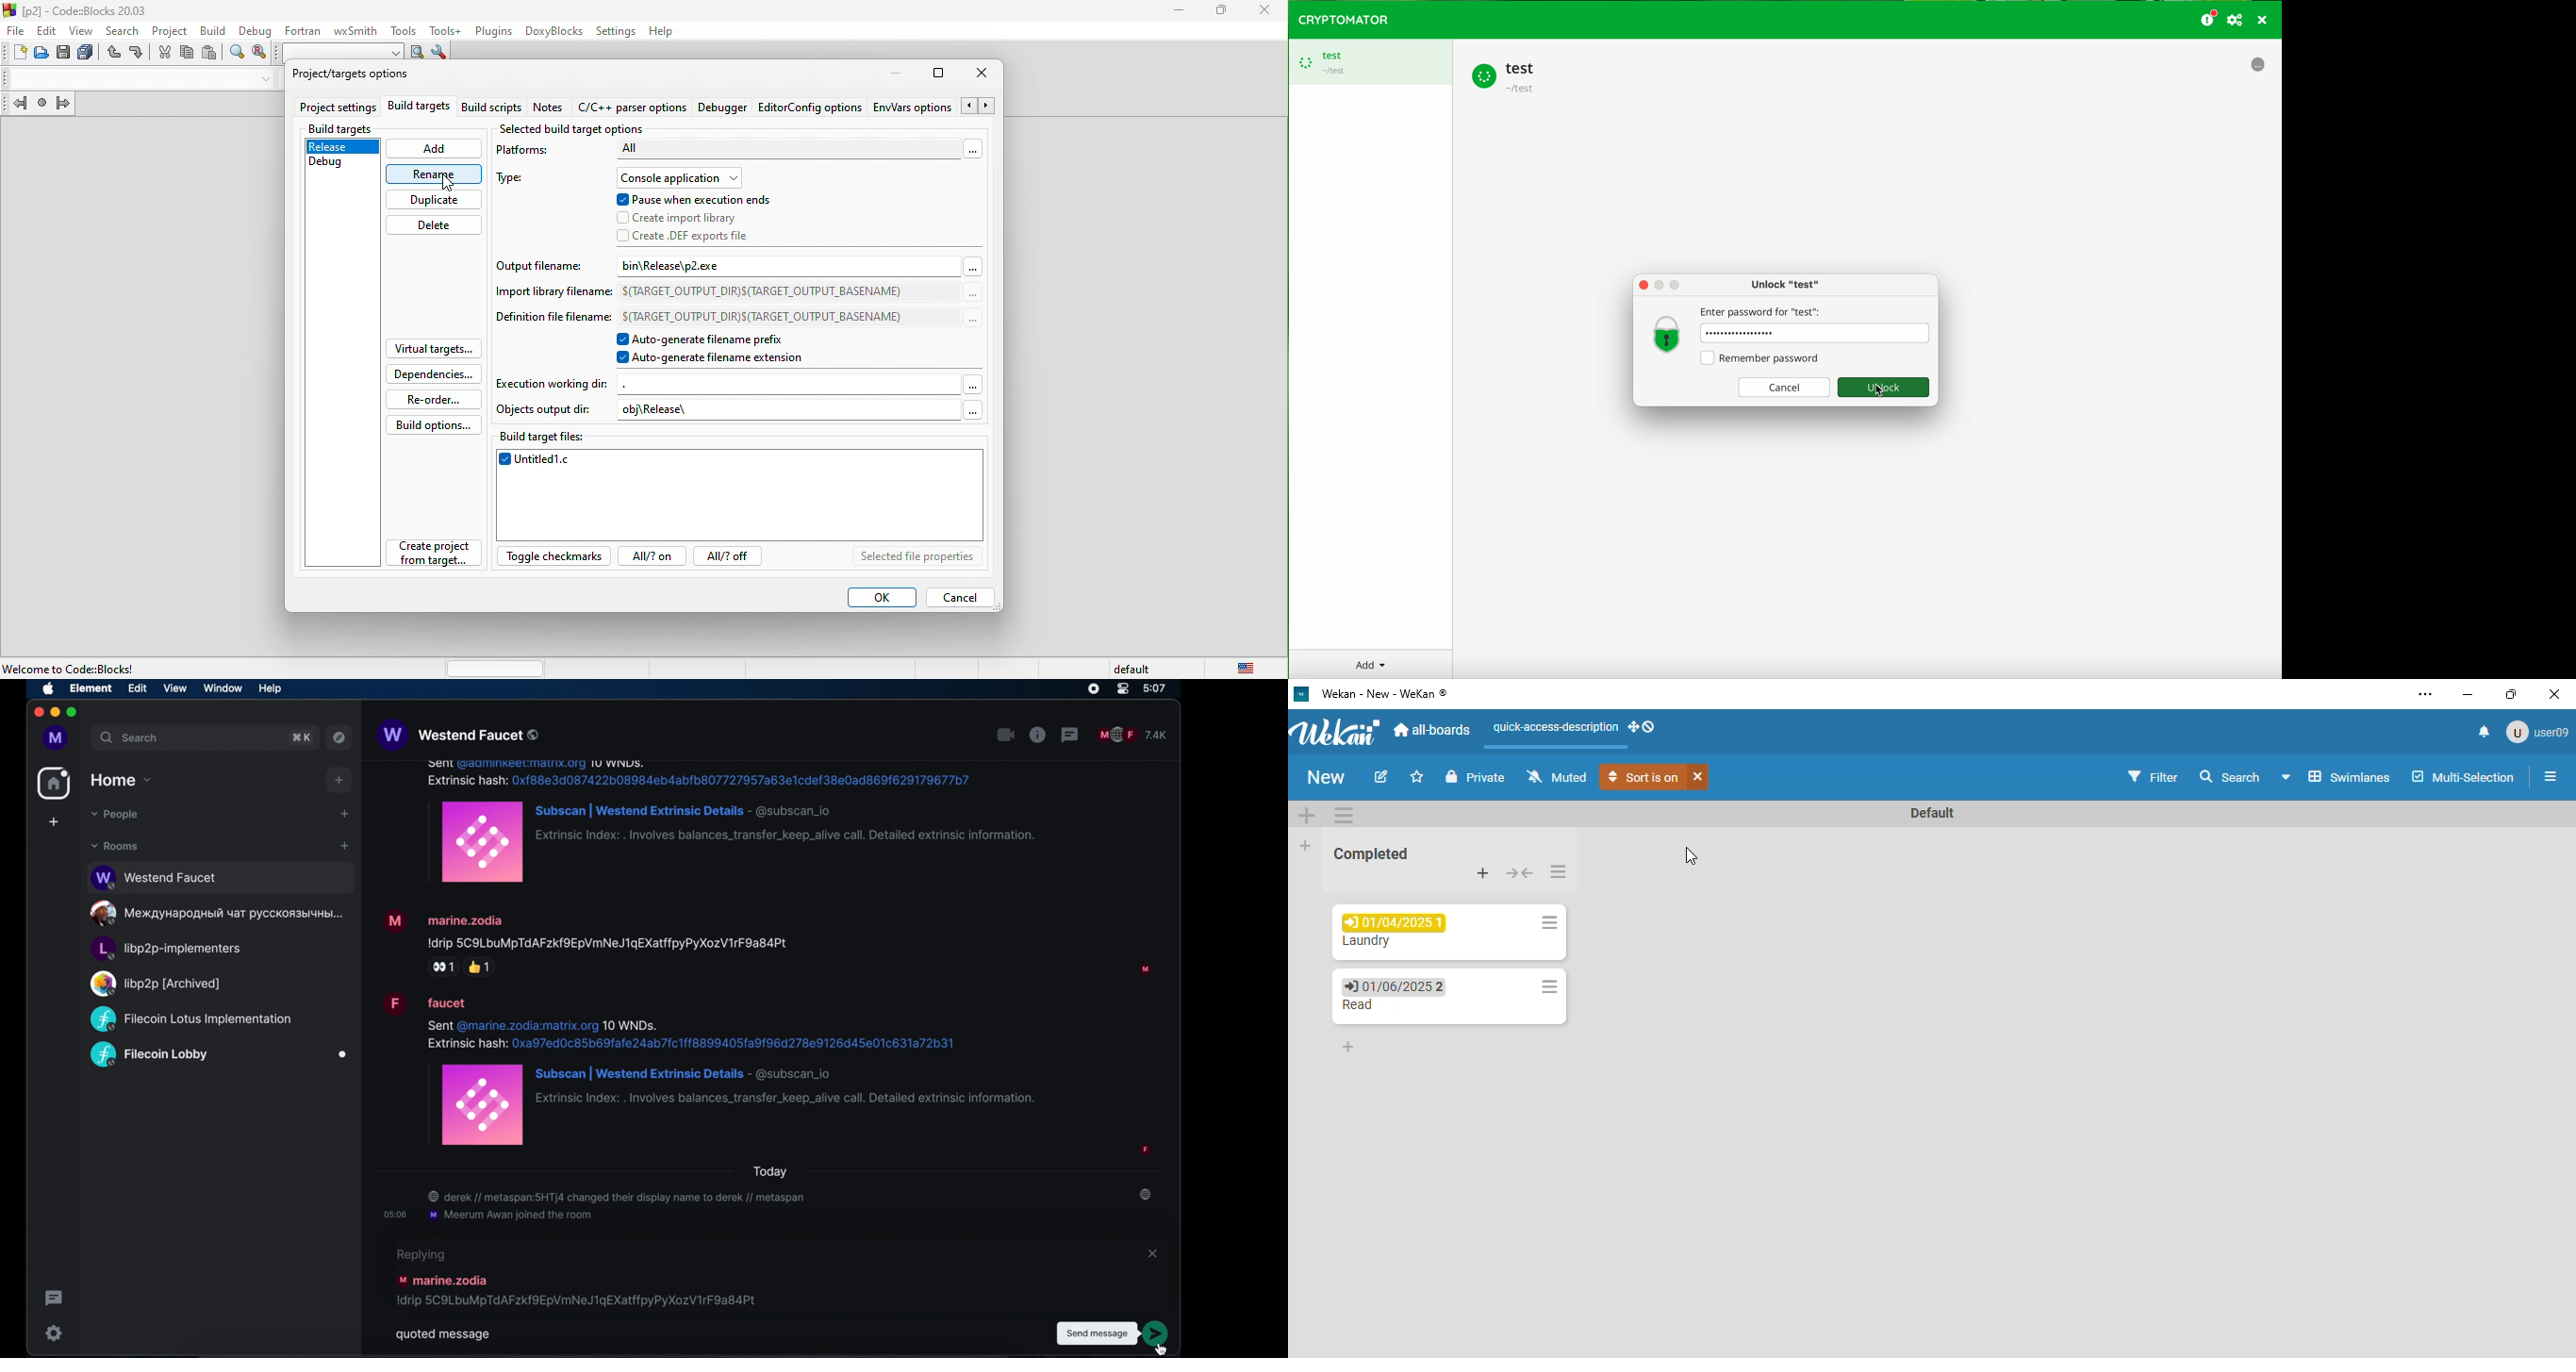 The image size is (2576, 1372). What do you see at coordinates (458, 736) in the screenshot?
I see `westend faucet public room name` at bounding box center [458, 736].